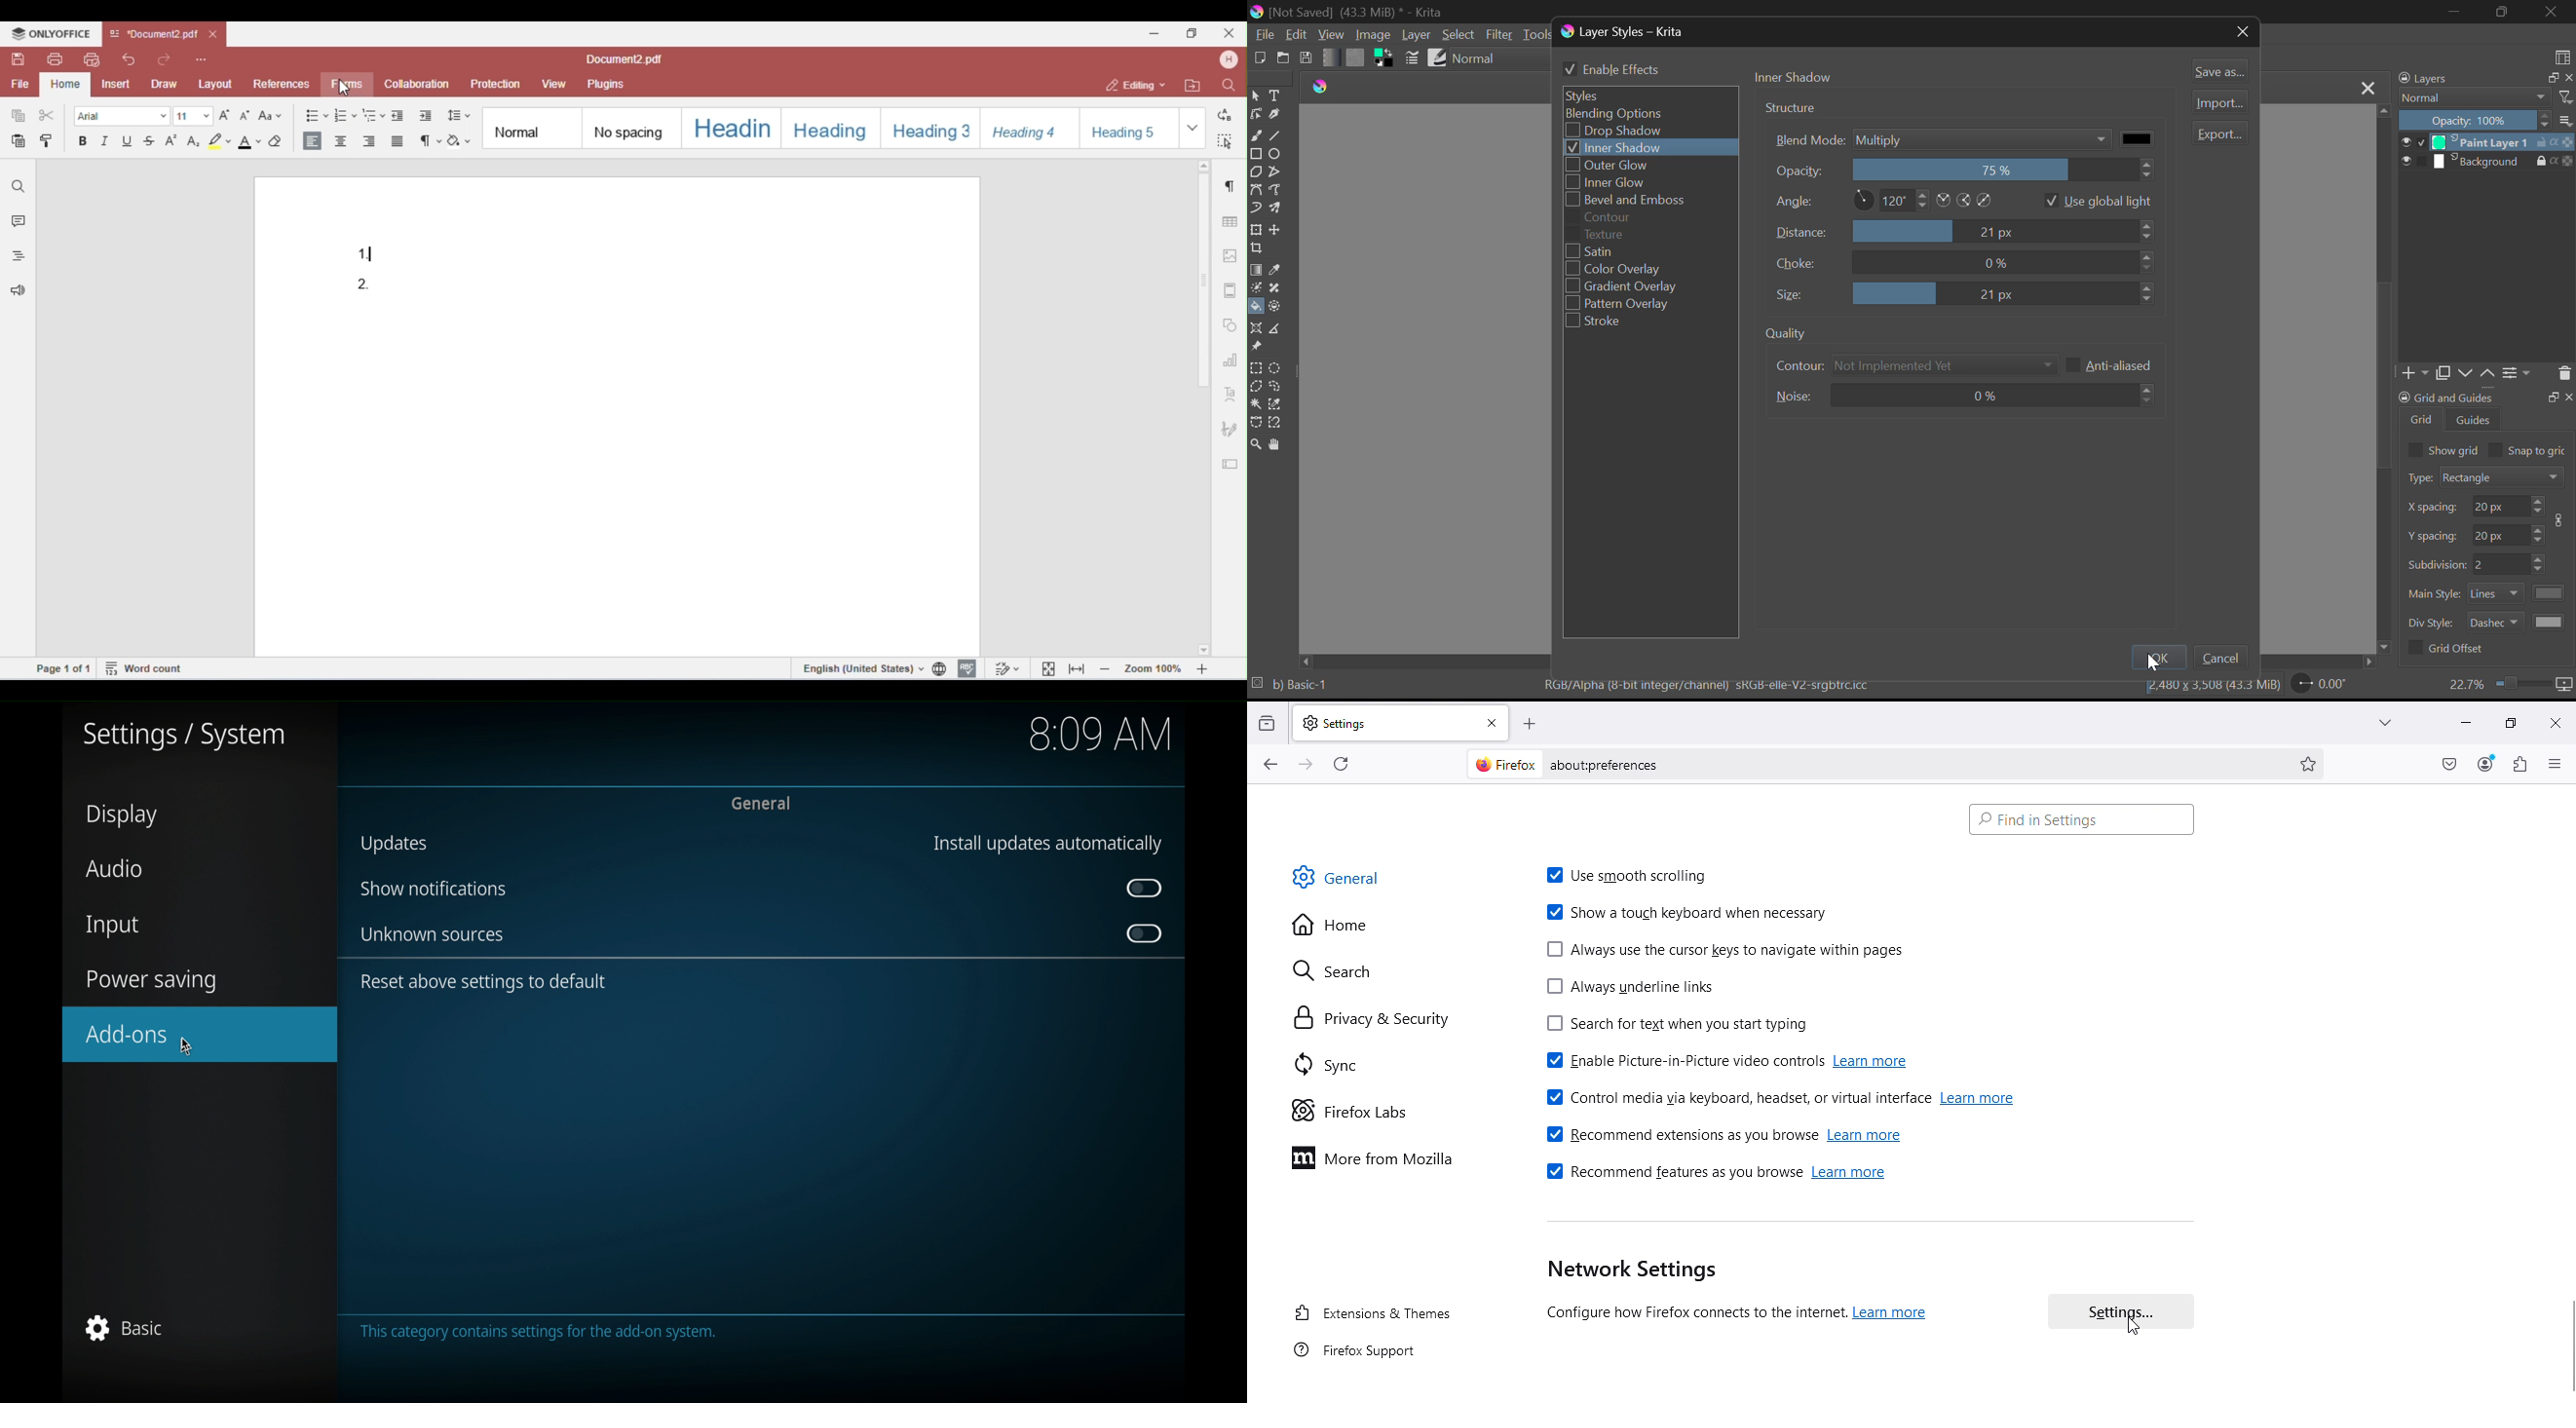 This screenshot has height=1428, width=2576. I want to click on Choose Workspace, so click(2561, 57).